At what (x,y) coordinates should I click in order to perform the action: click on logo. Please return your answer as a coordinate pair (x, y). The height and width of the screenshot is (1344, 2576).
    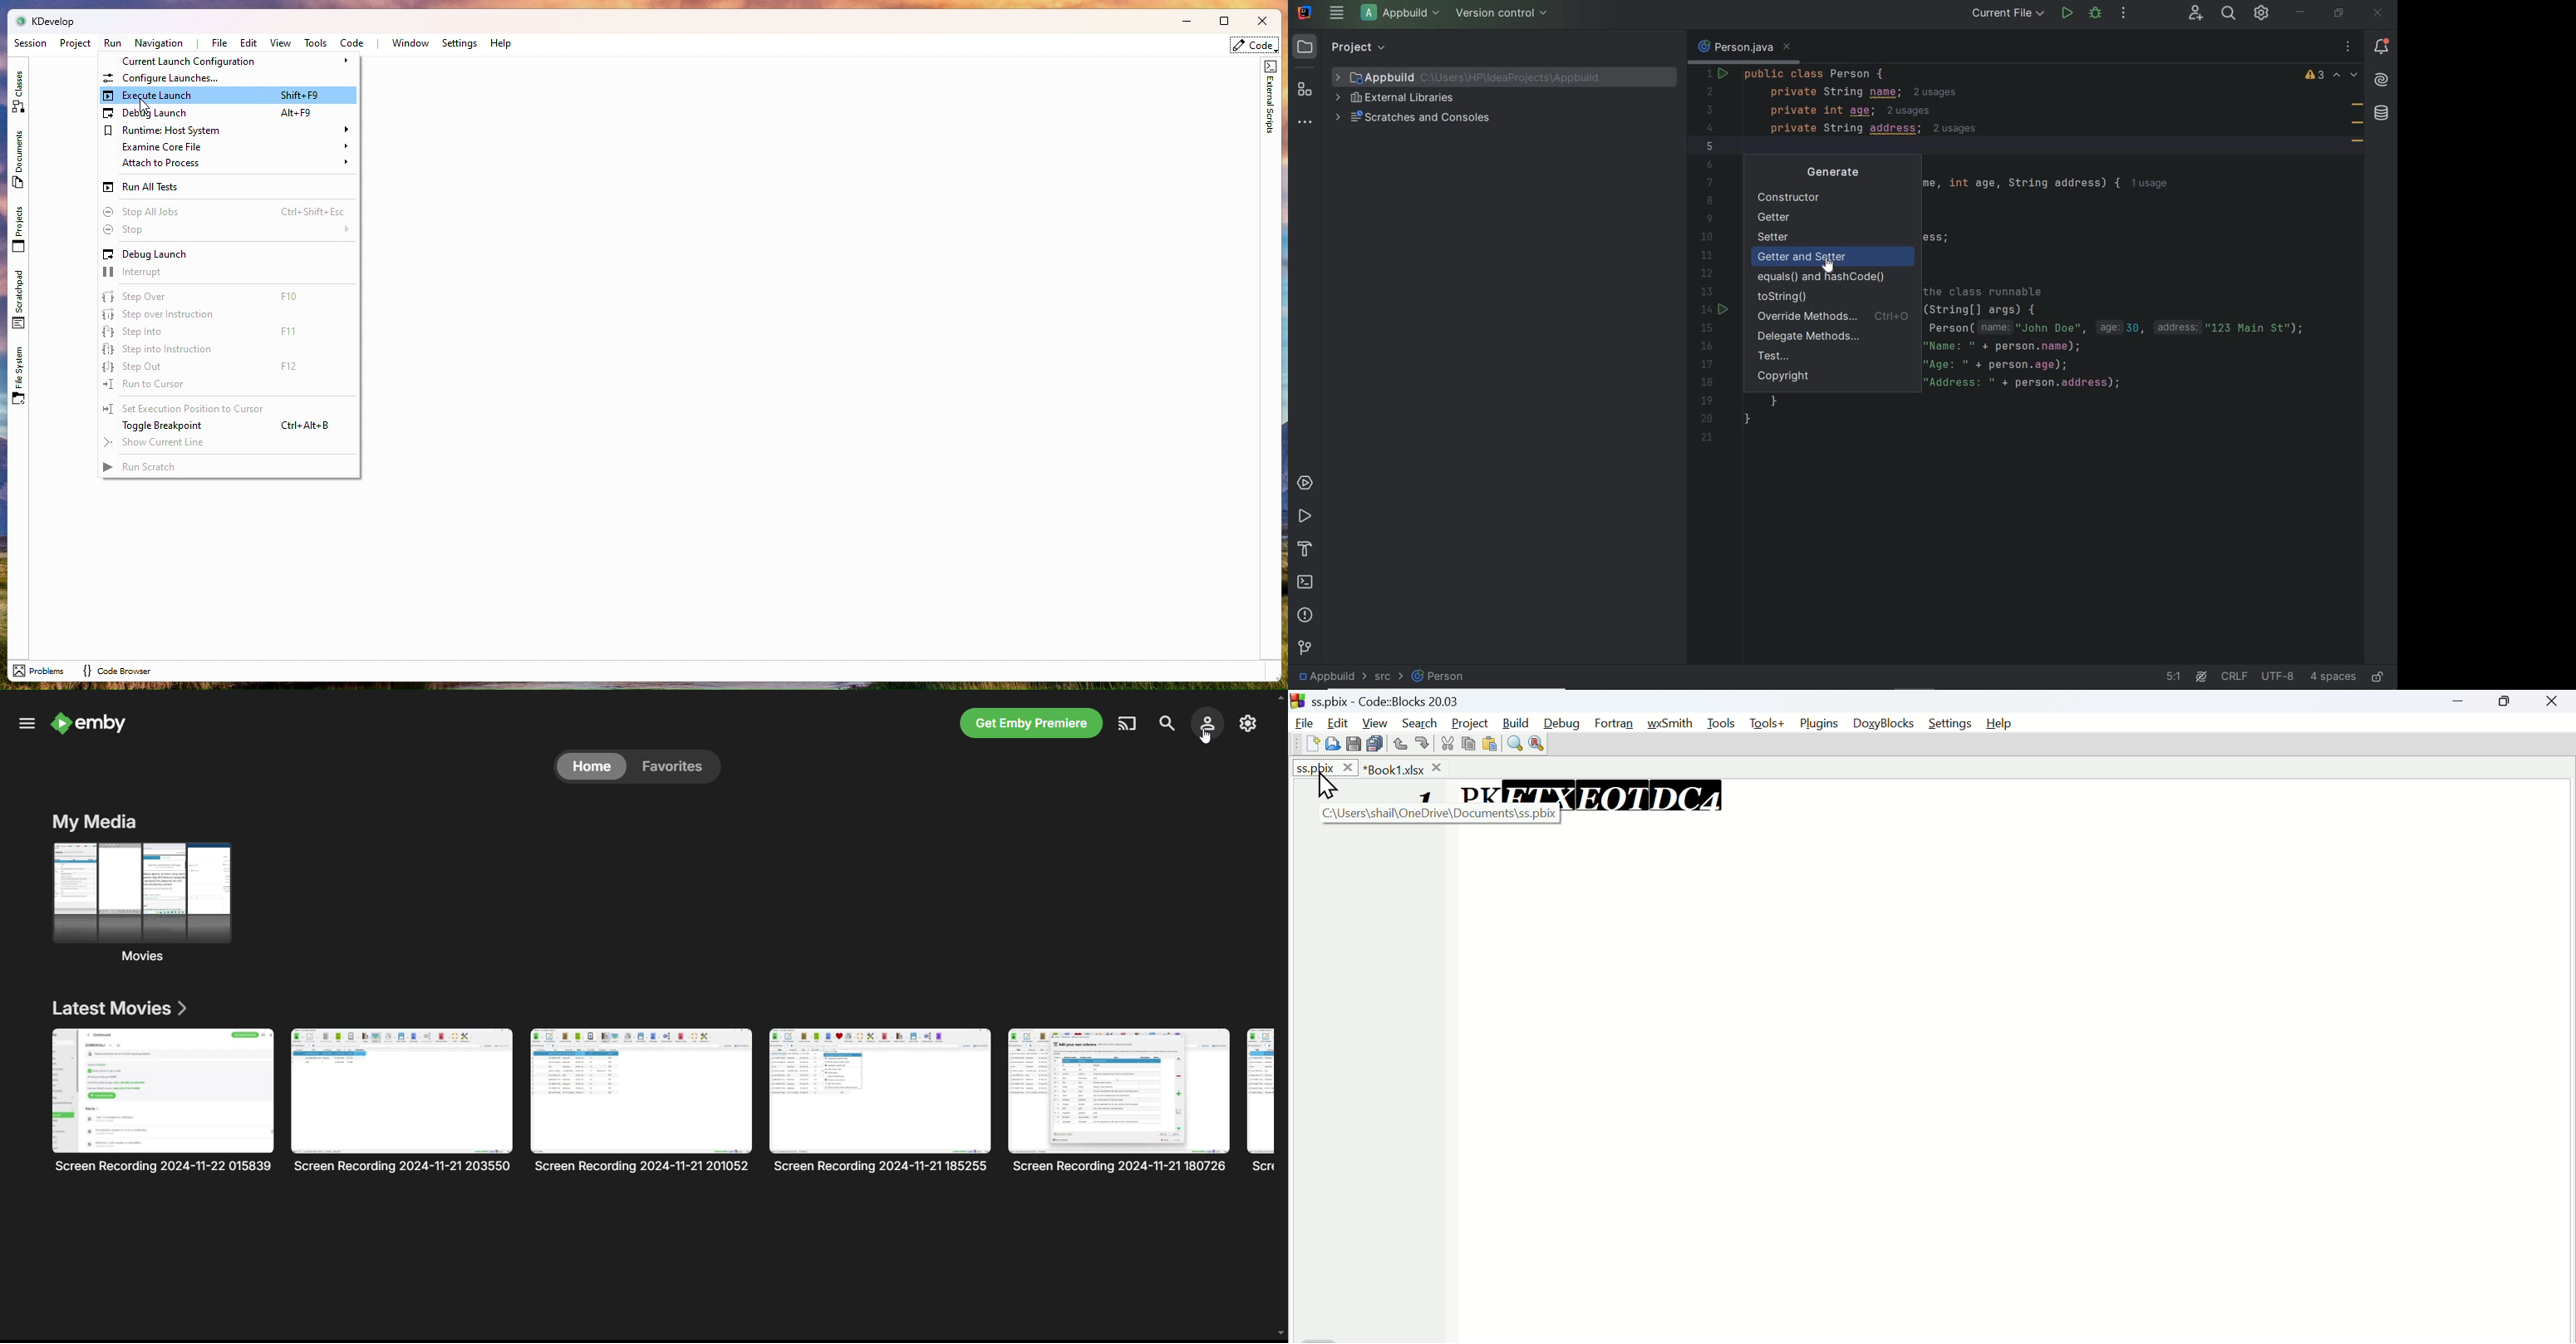
    Looking at the image, I should click on (91, 724).